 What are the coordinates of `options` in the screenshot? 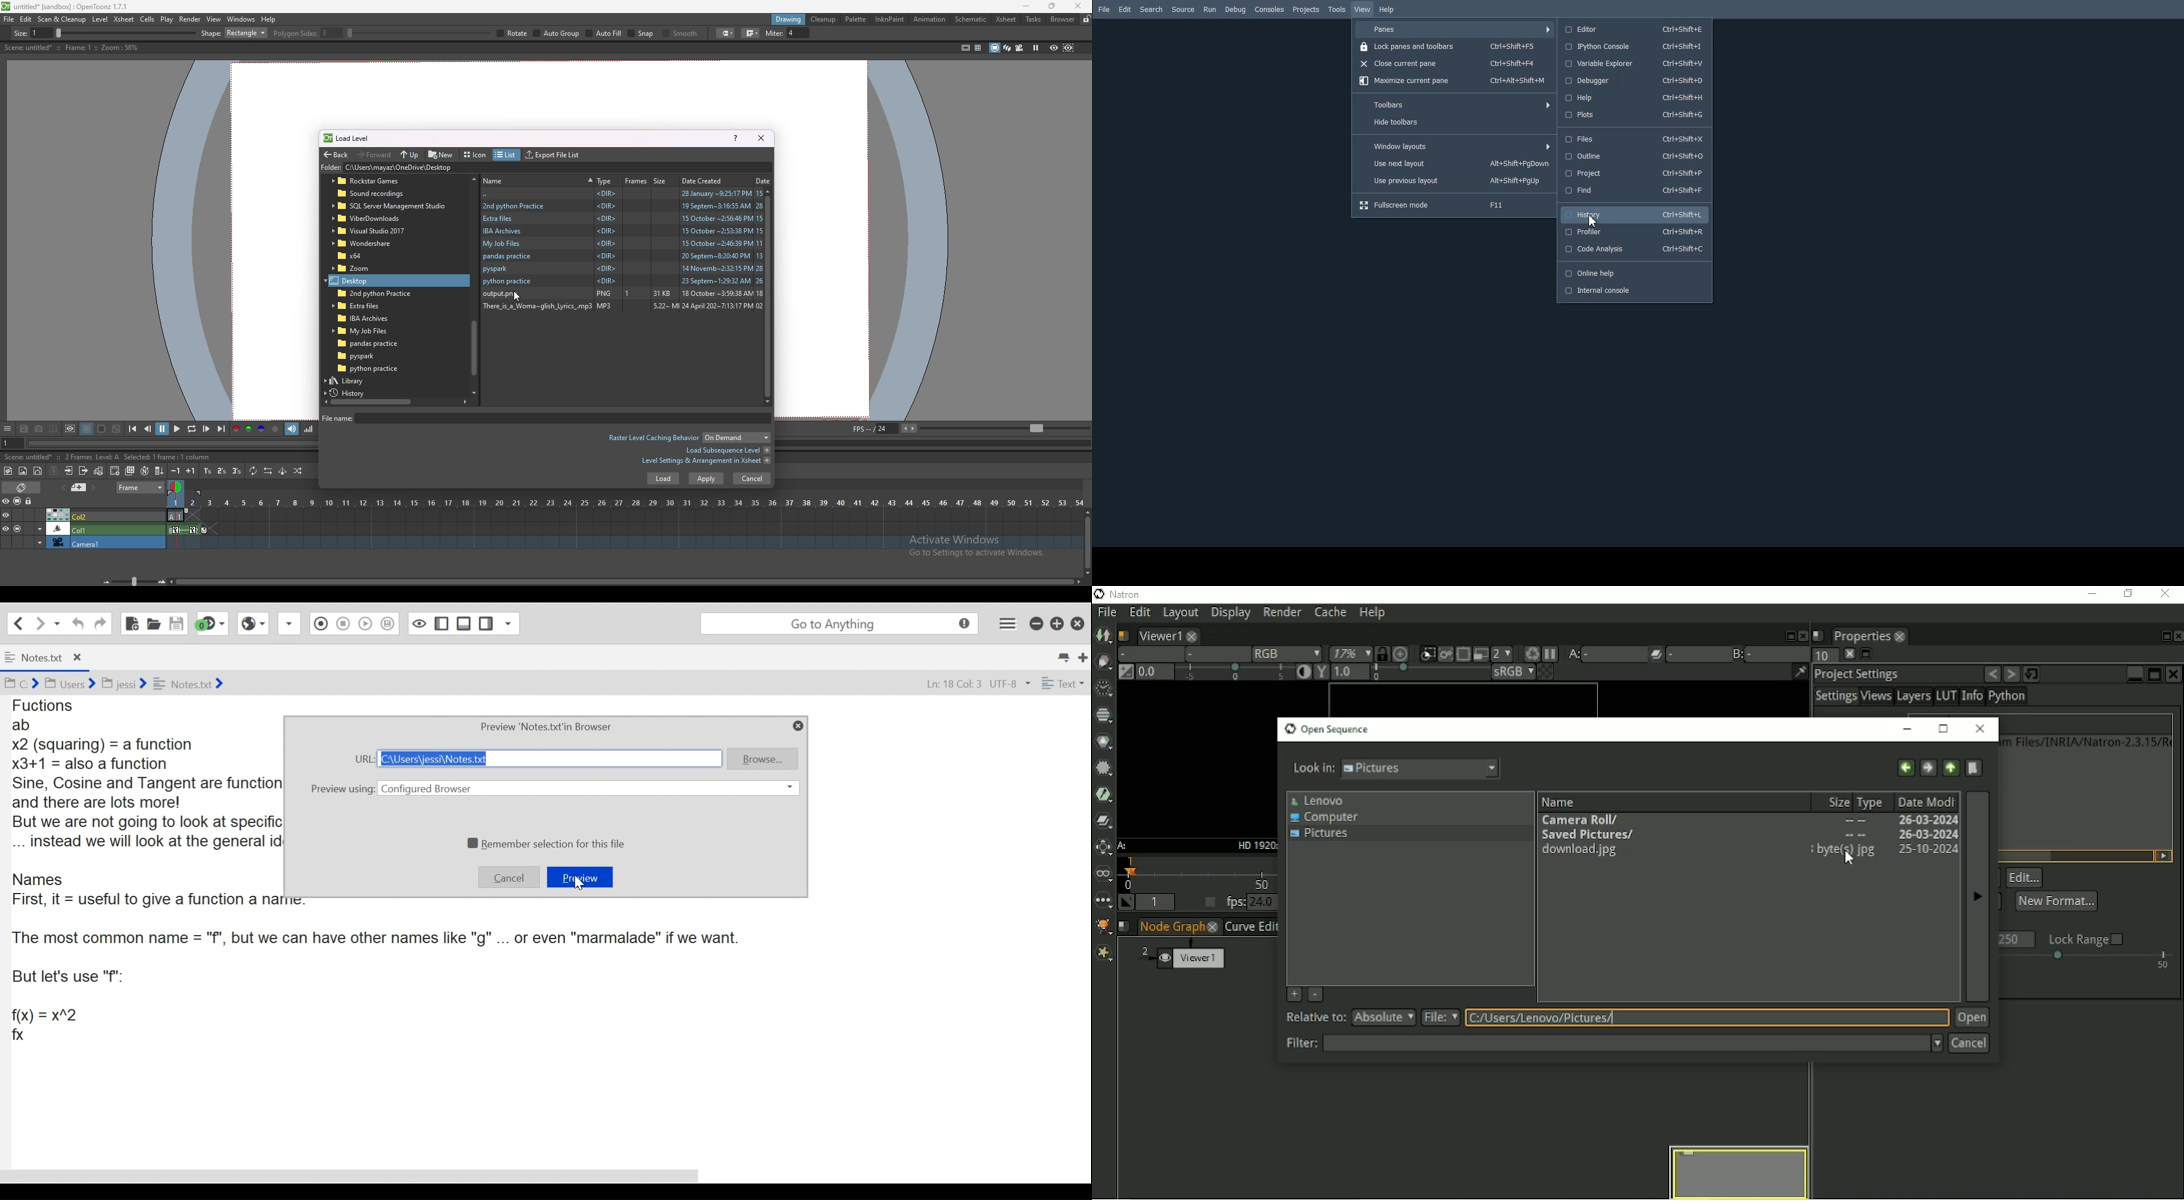 It's located at (7, 430).